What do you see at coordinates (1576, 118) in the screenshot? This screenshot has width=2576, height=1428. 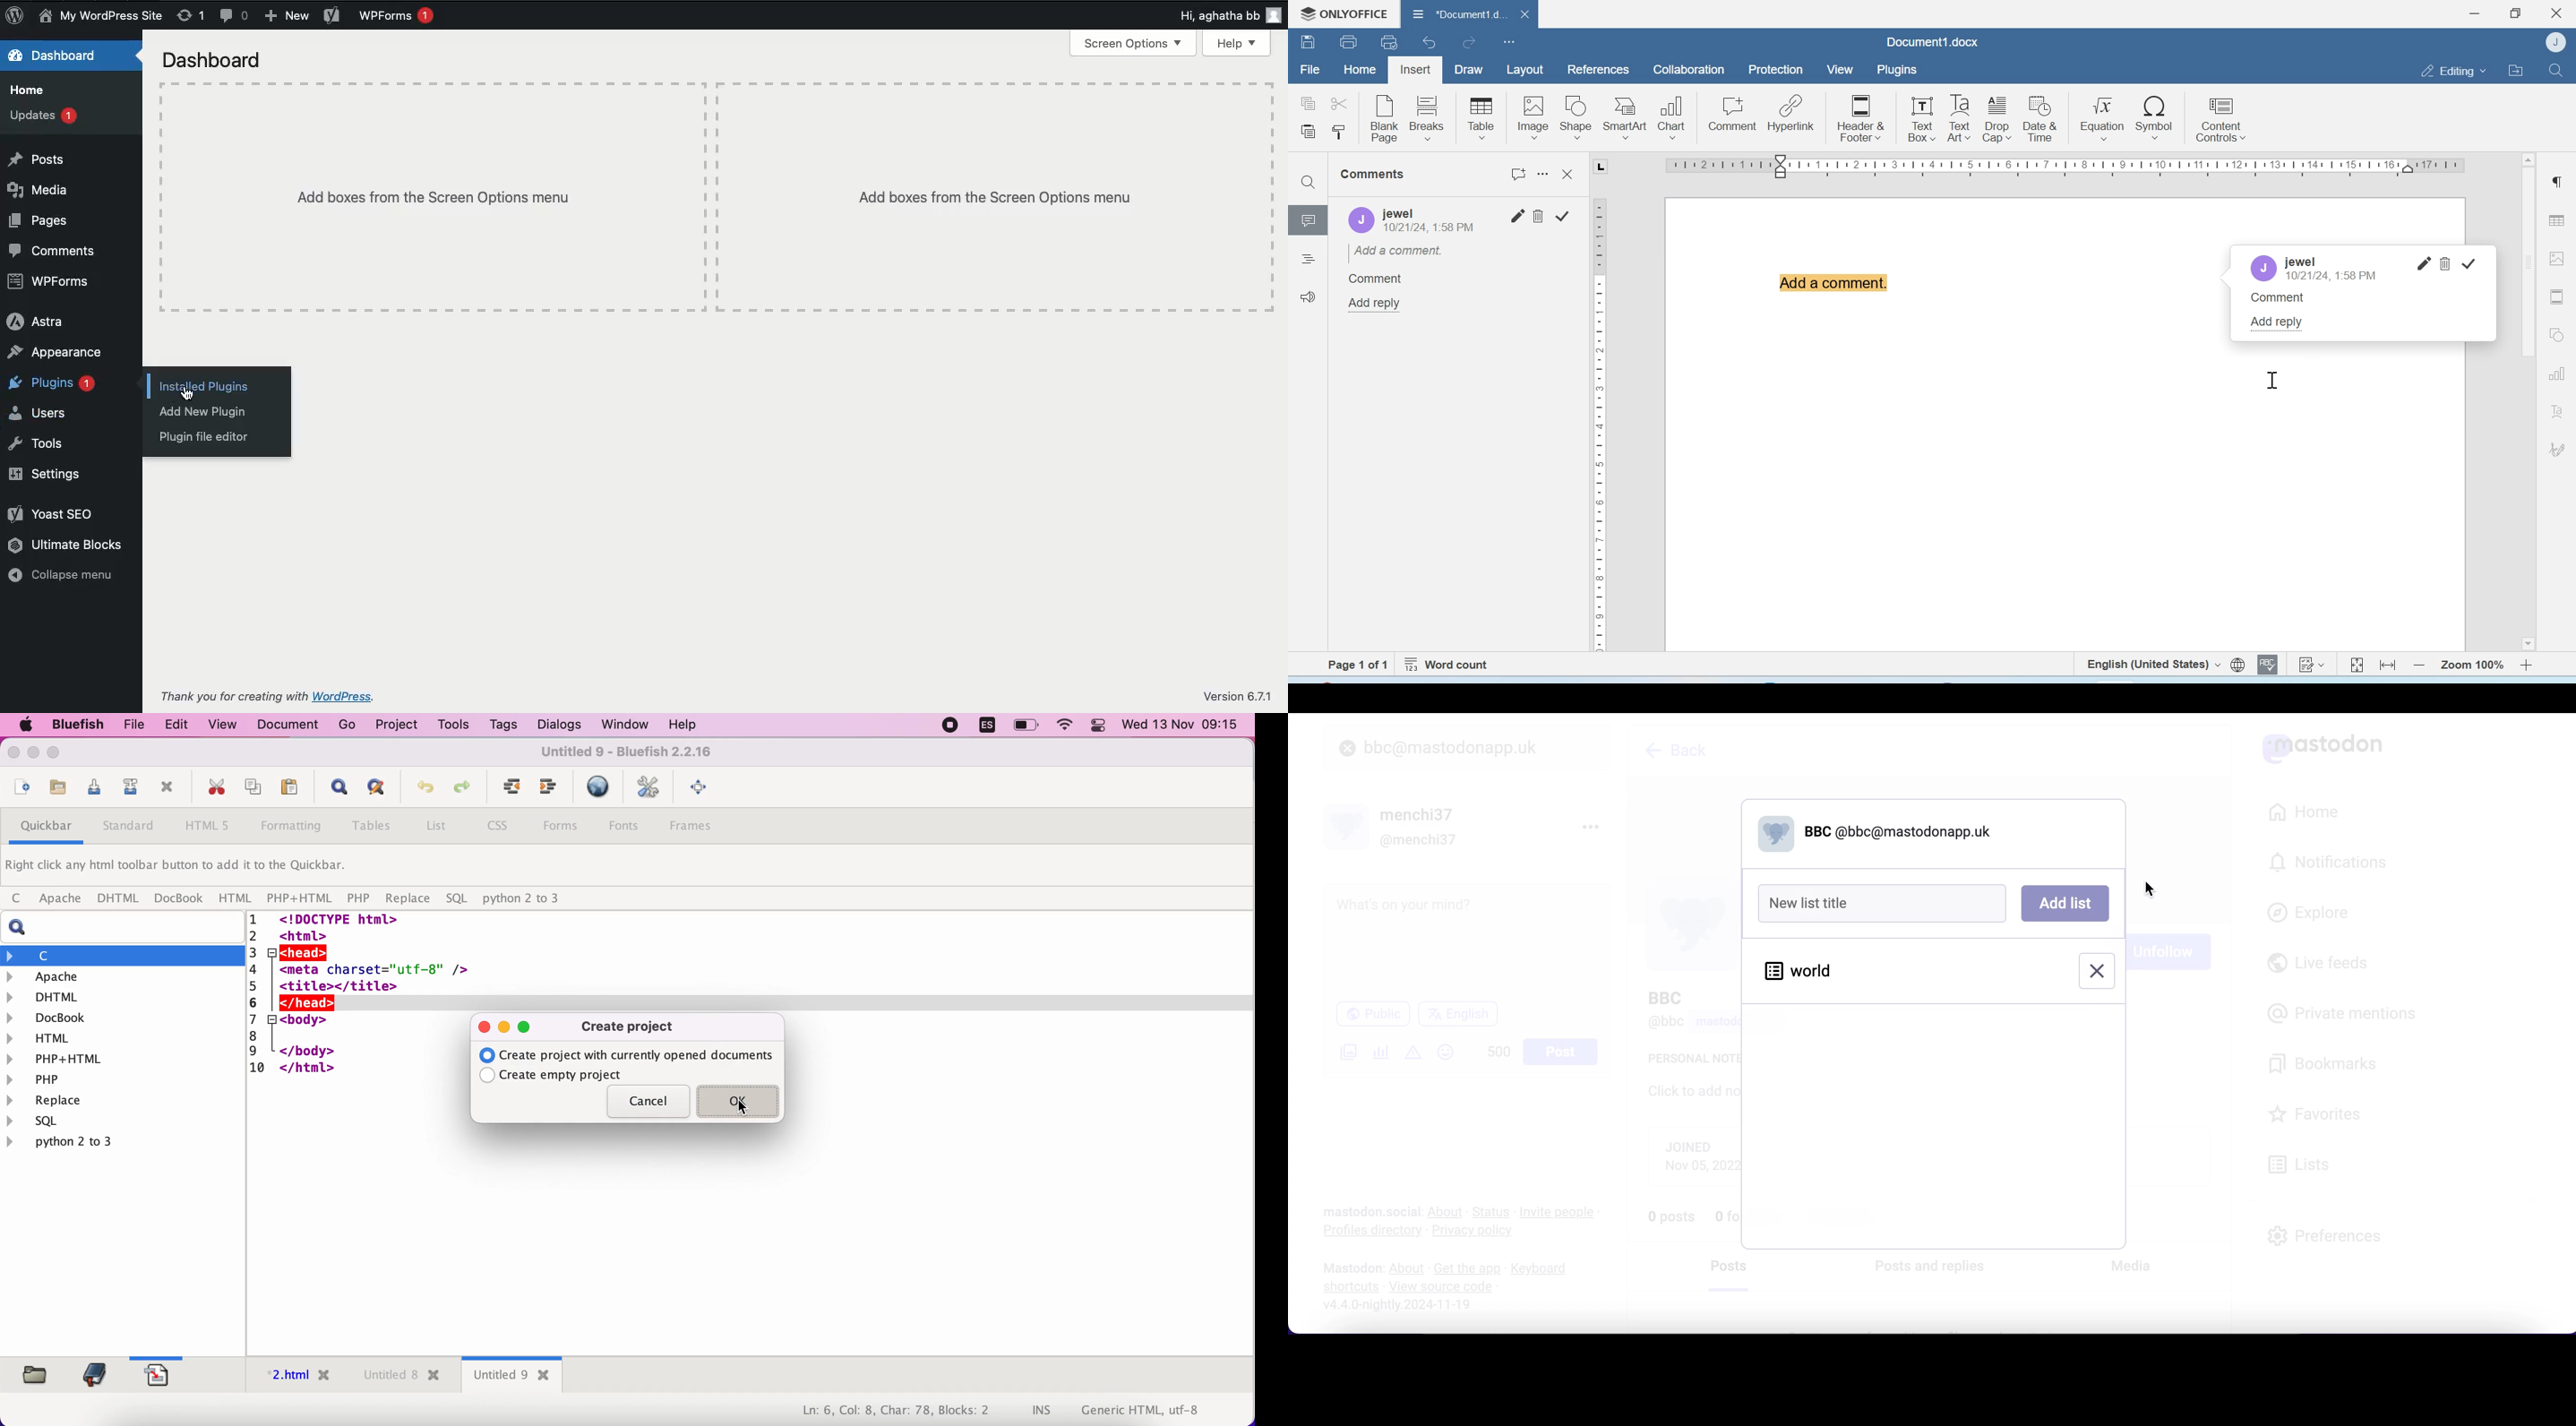 I see `Shape` at bounding box center [1576, 118].